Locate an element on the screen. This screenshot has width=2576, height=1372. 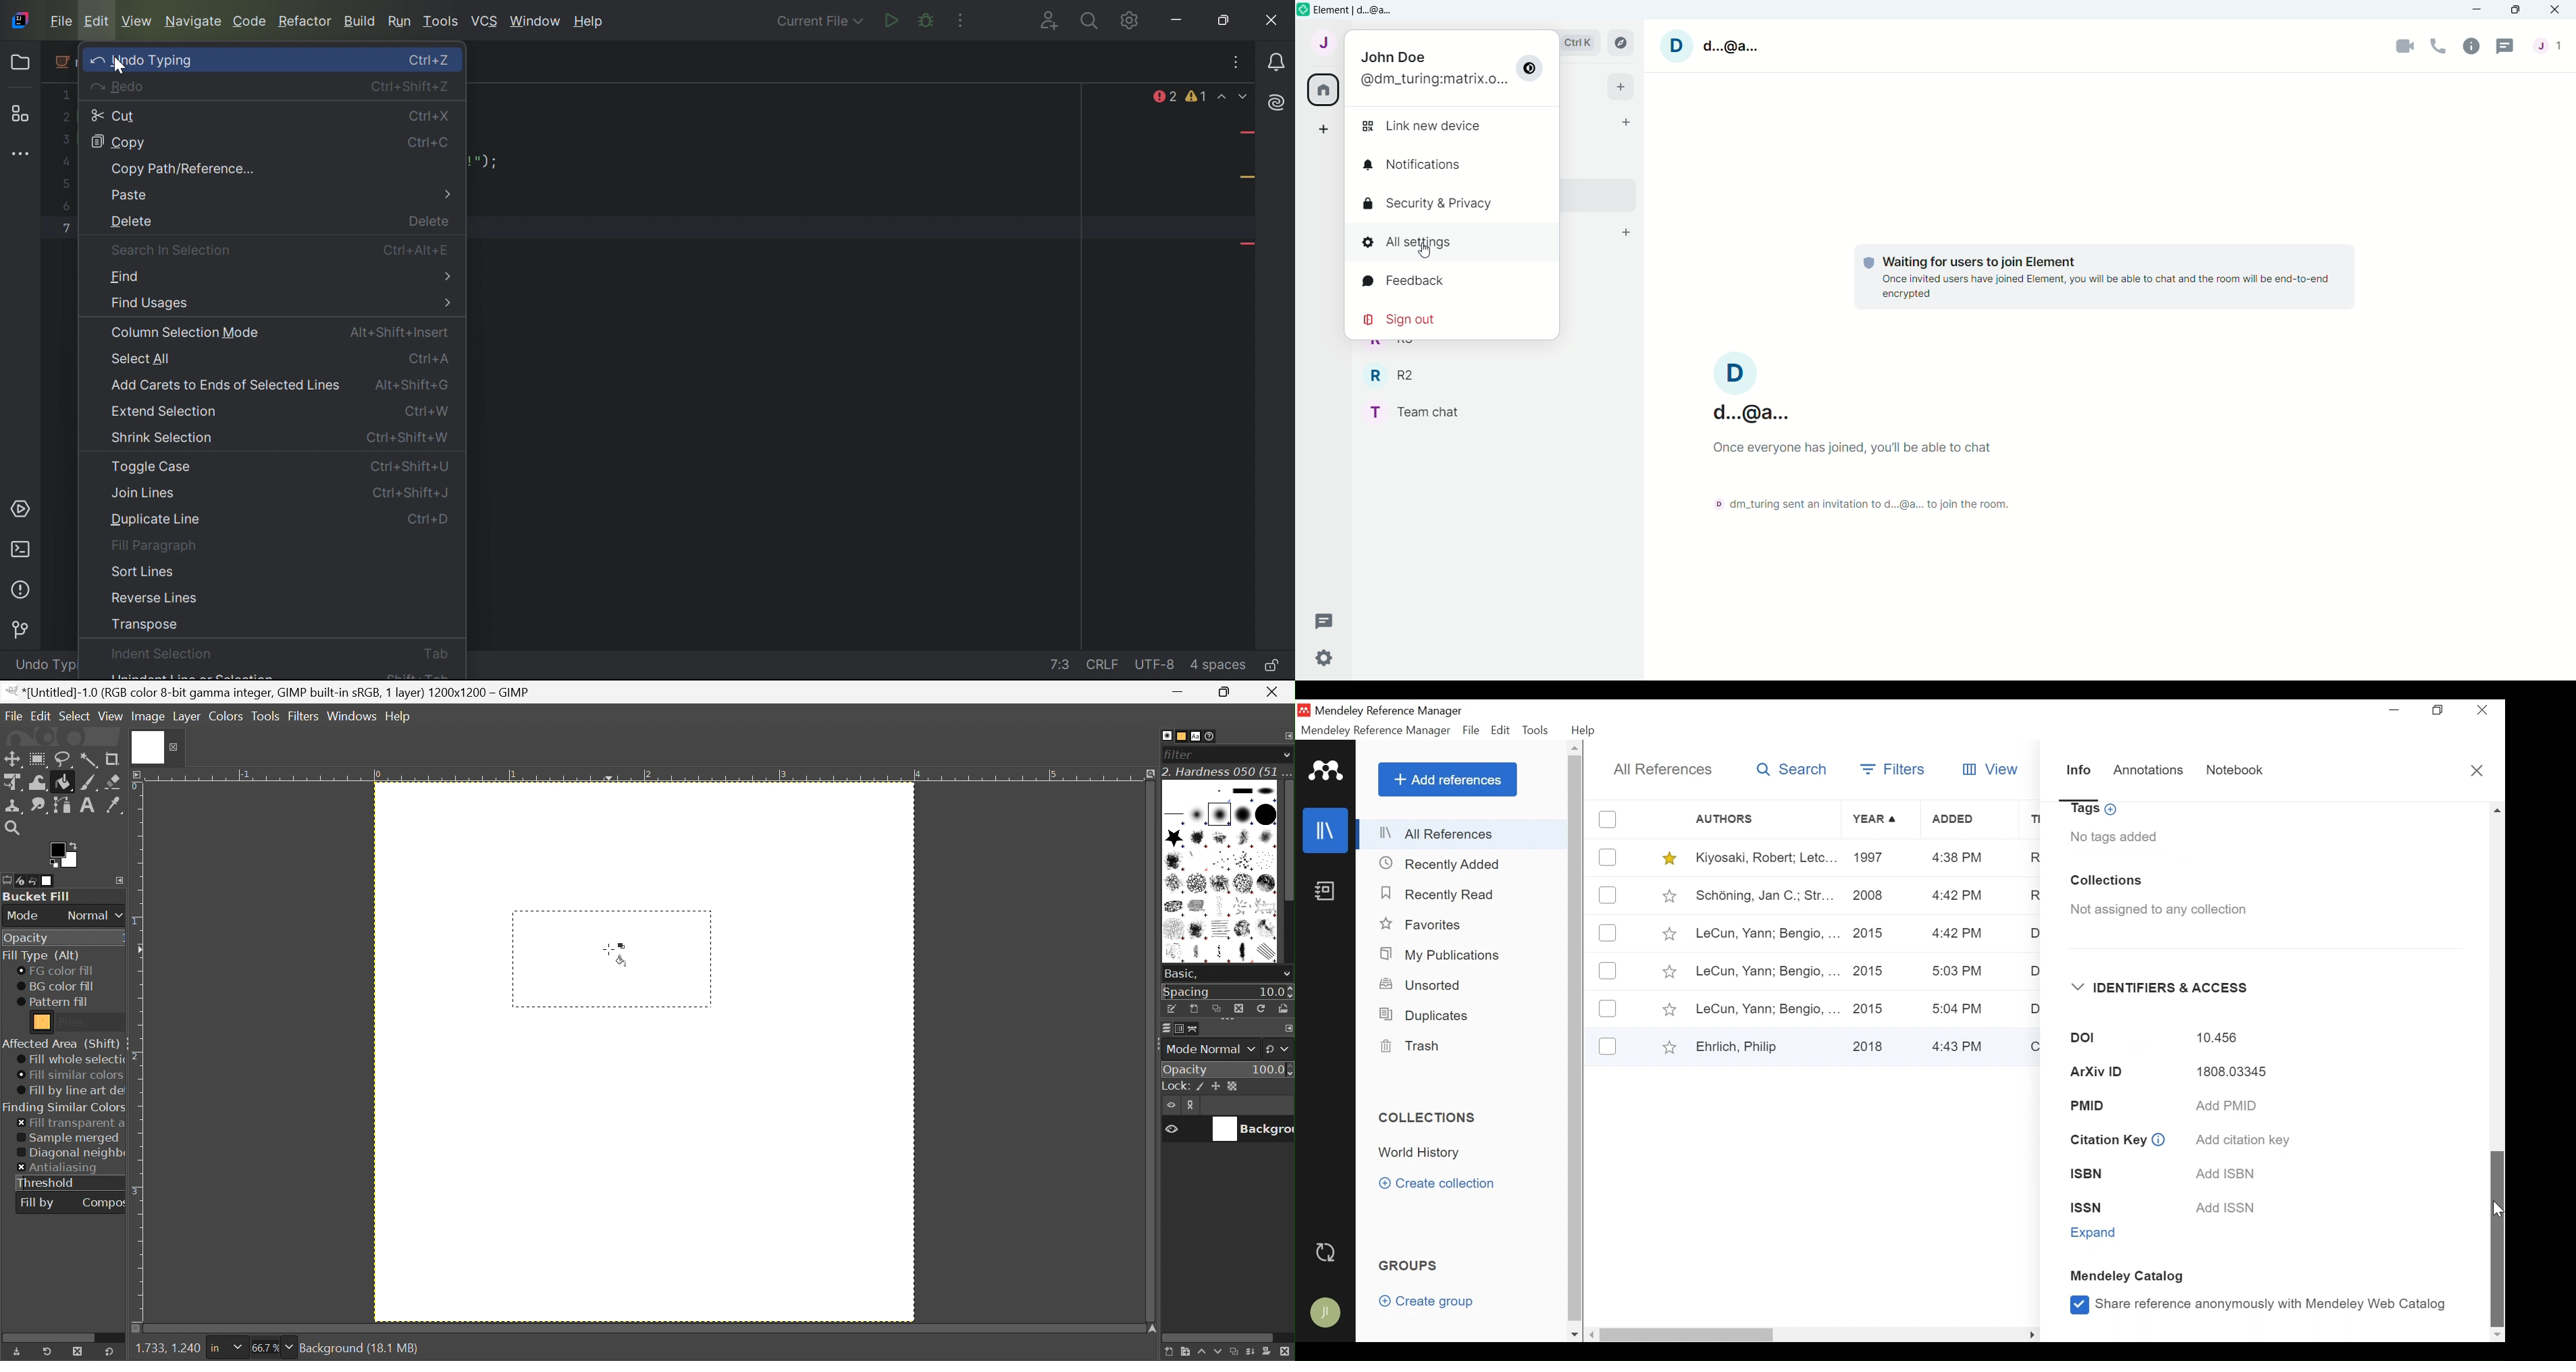
PMID is located at coordinates (2107, 1105).